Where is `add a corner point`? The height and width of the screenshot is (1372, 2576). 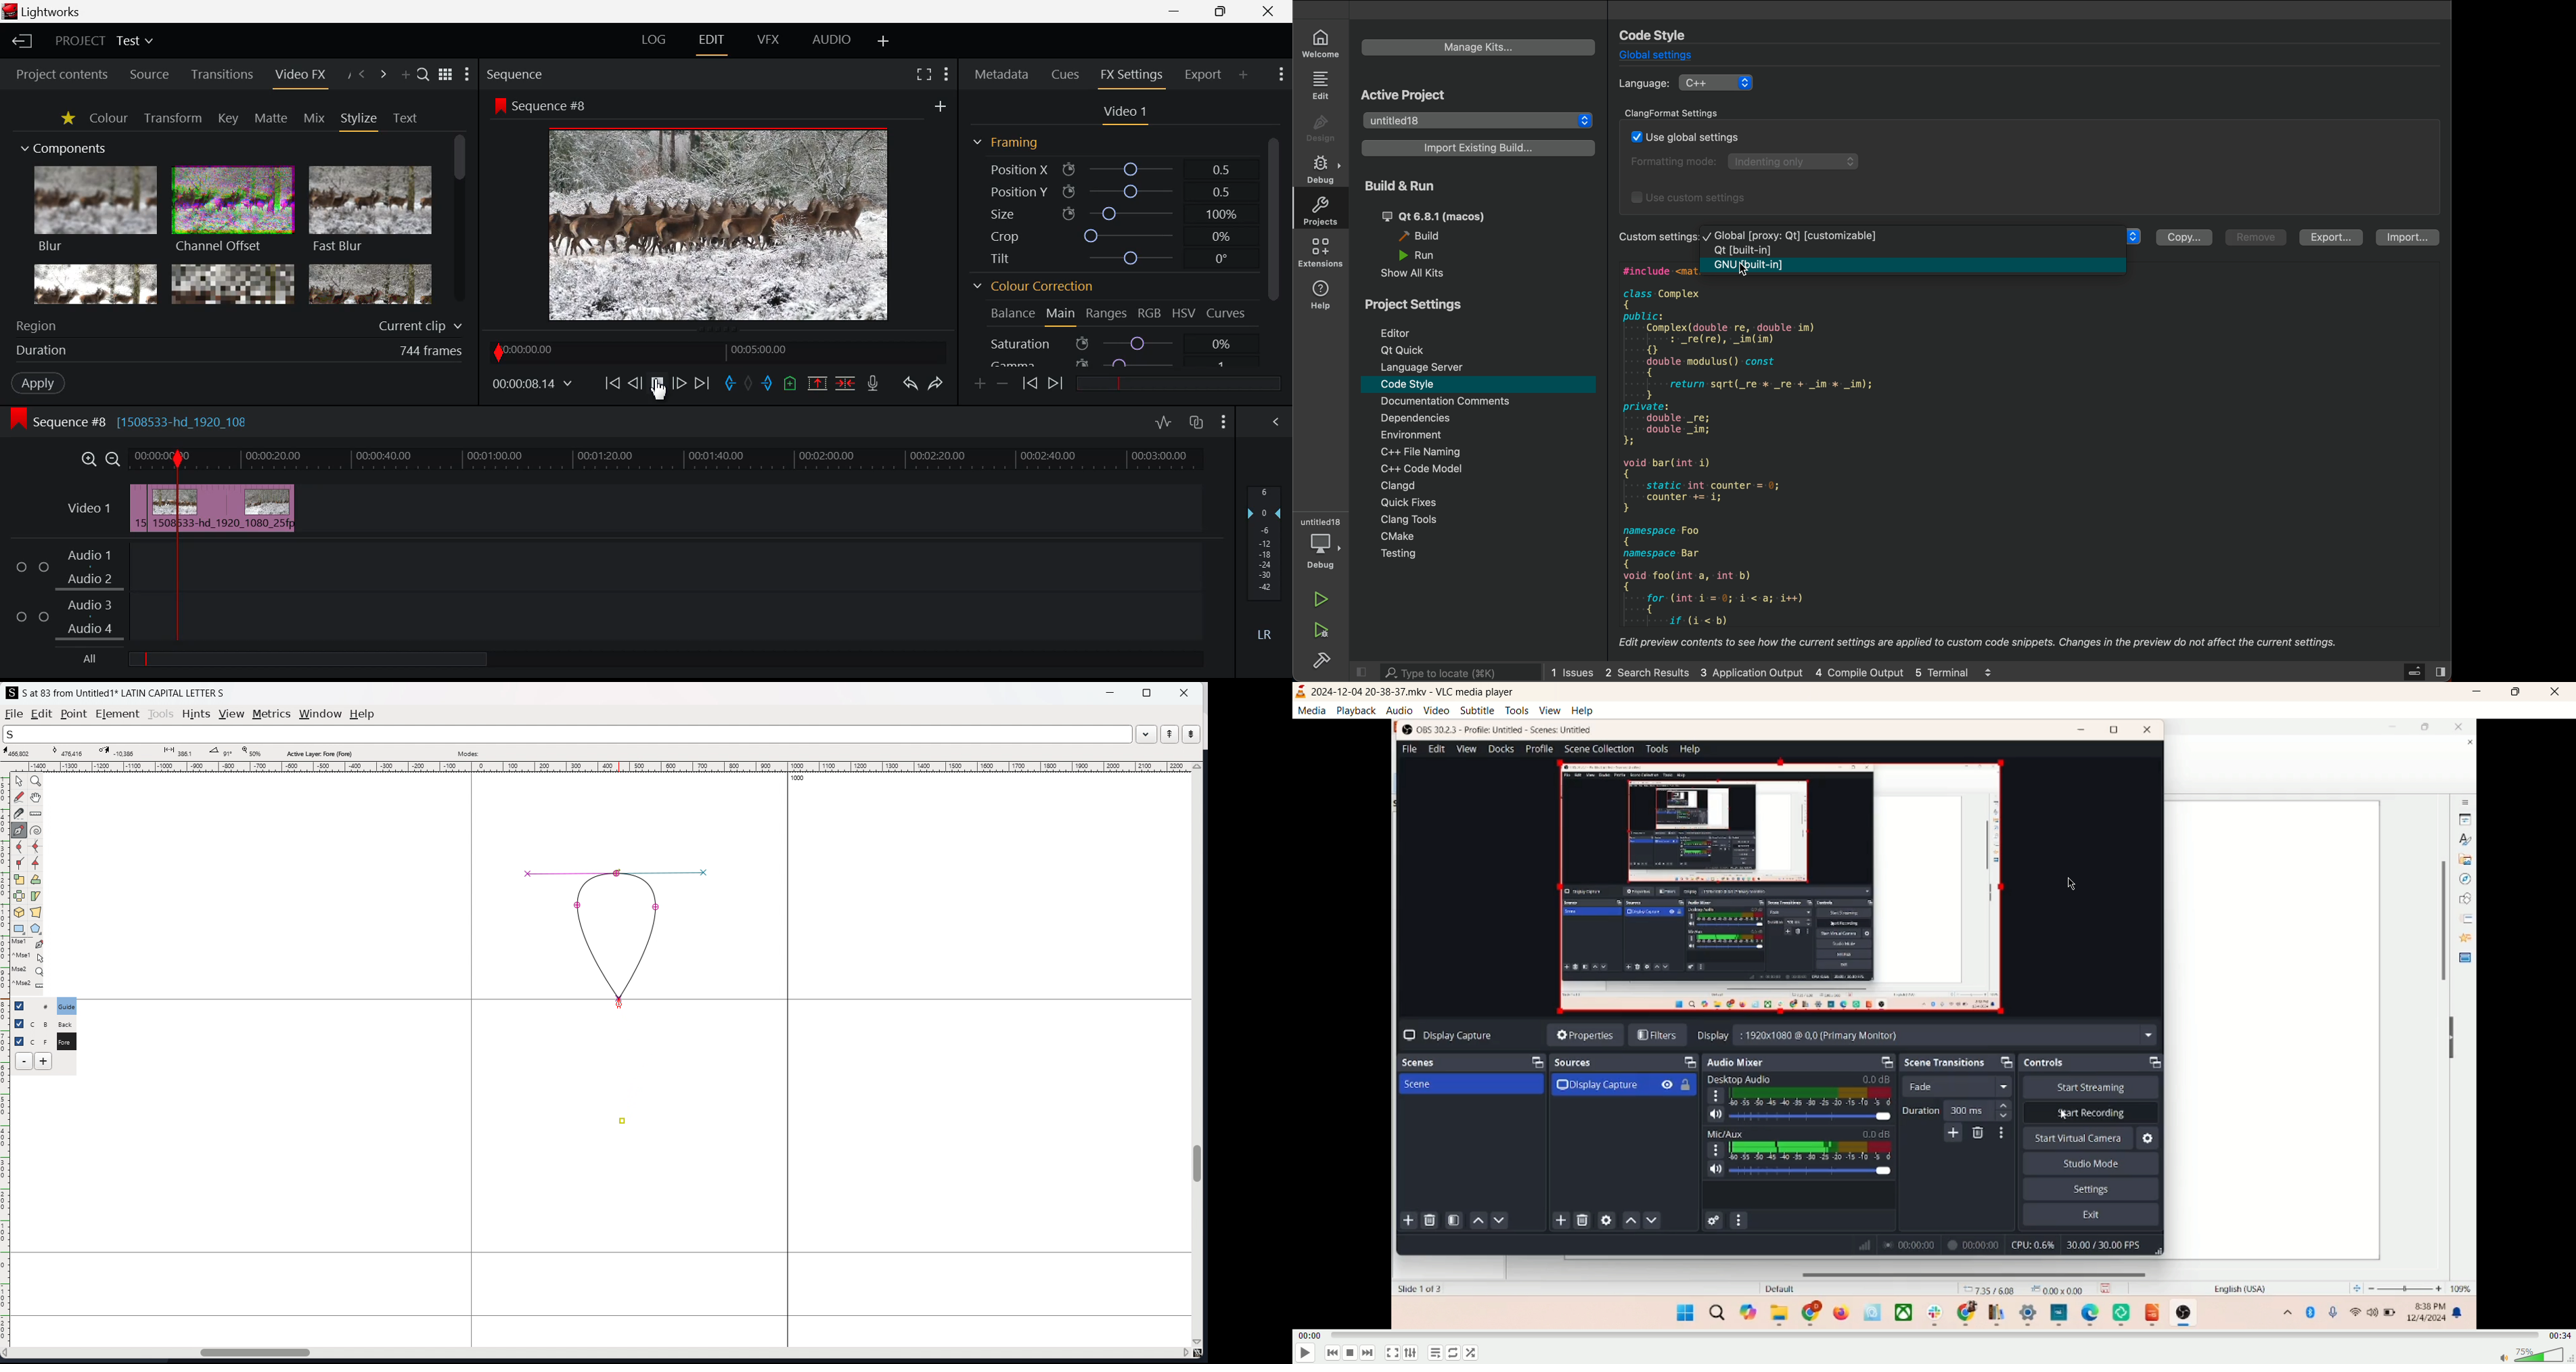
add a corner point is located at coordinates (20, 864).